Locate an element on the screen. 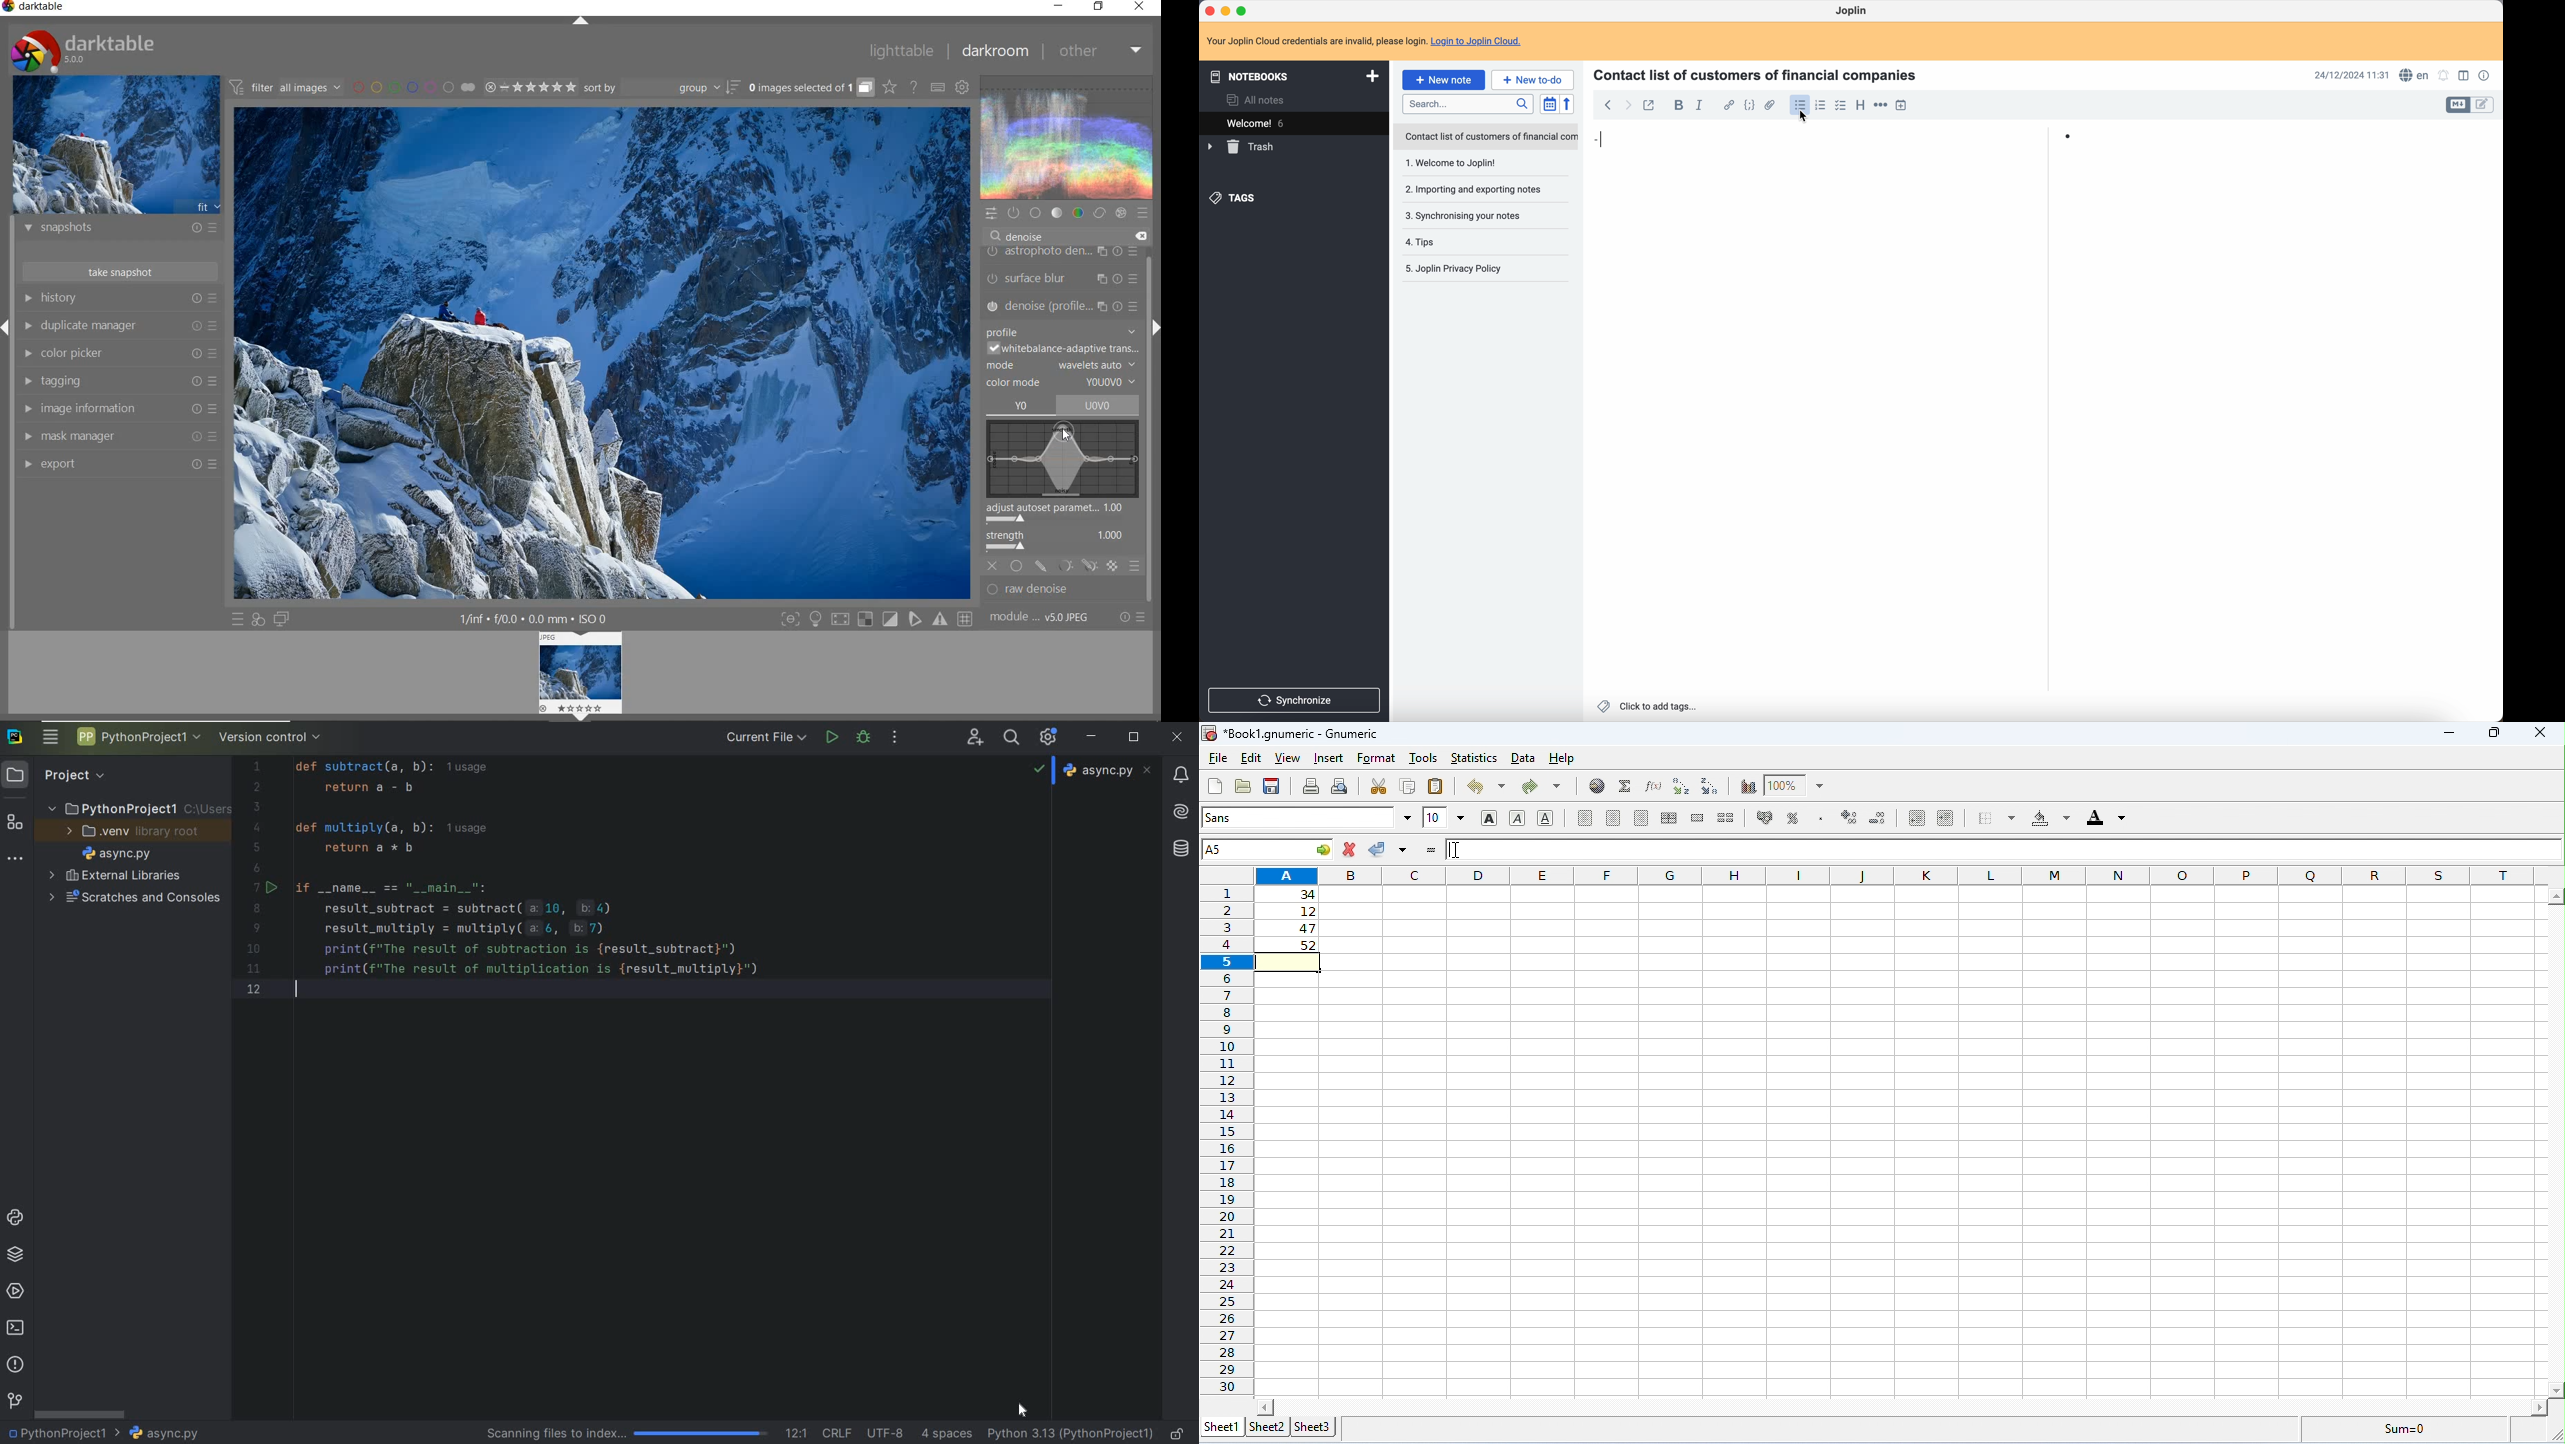 The image size is (2576, 1456). 5. Joplin Privacy Policy is located at coordinates (1460, 269).